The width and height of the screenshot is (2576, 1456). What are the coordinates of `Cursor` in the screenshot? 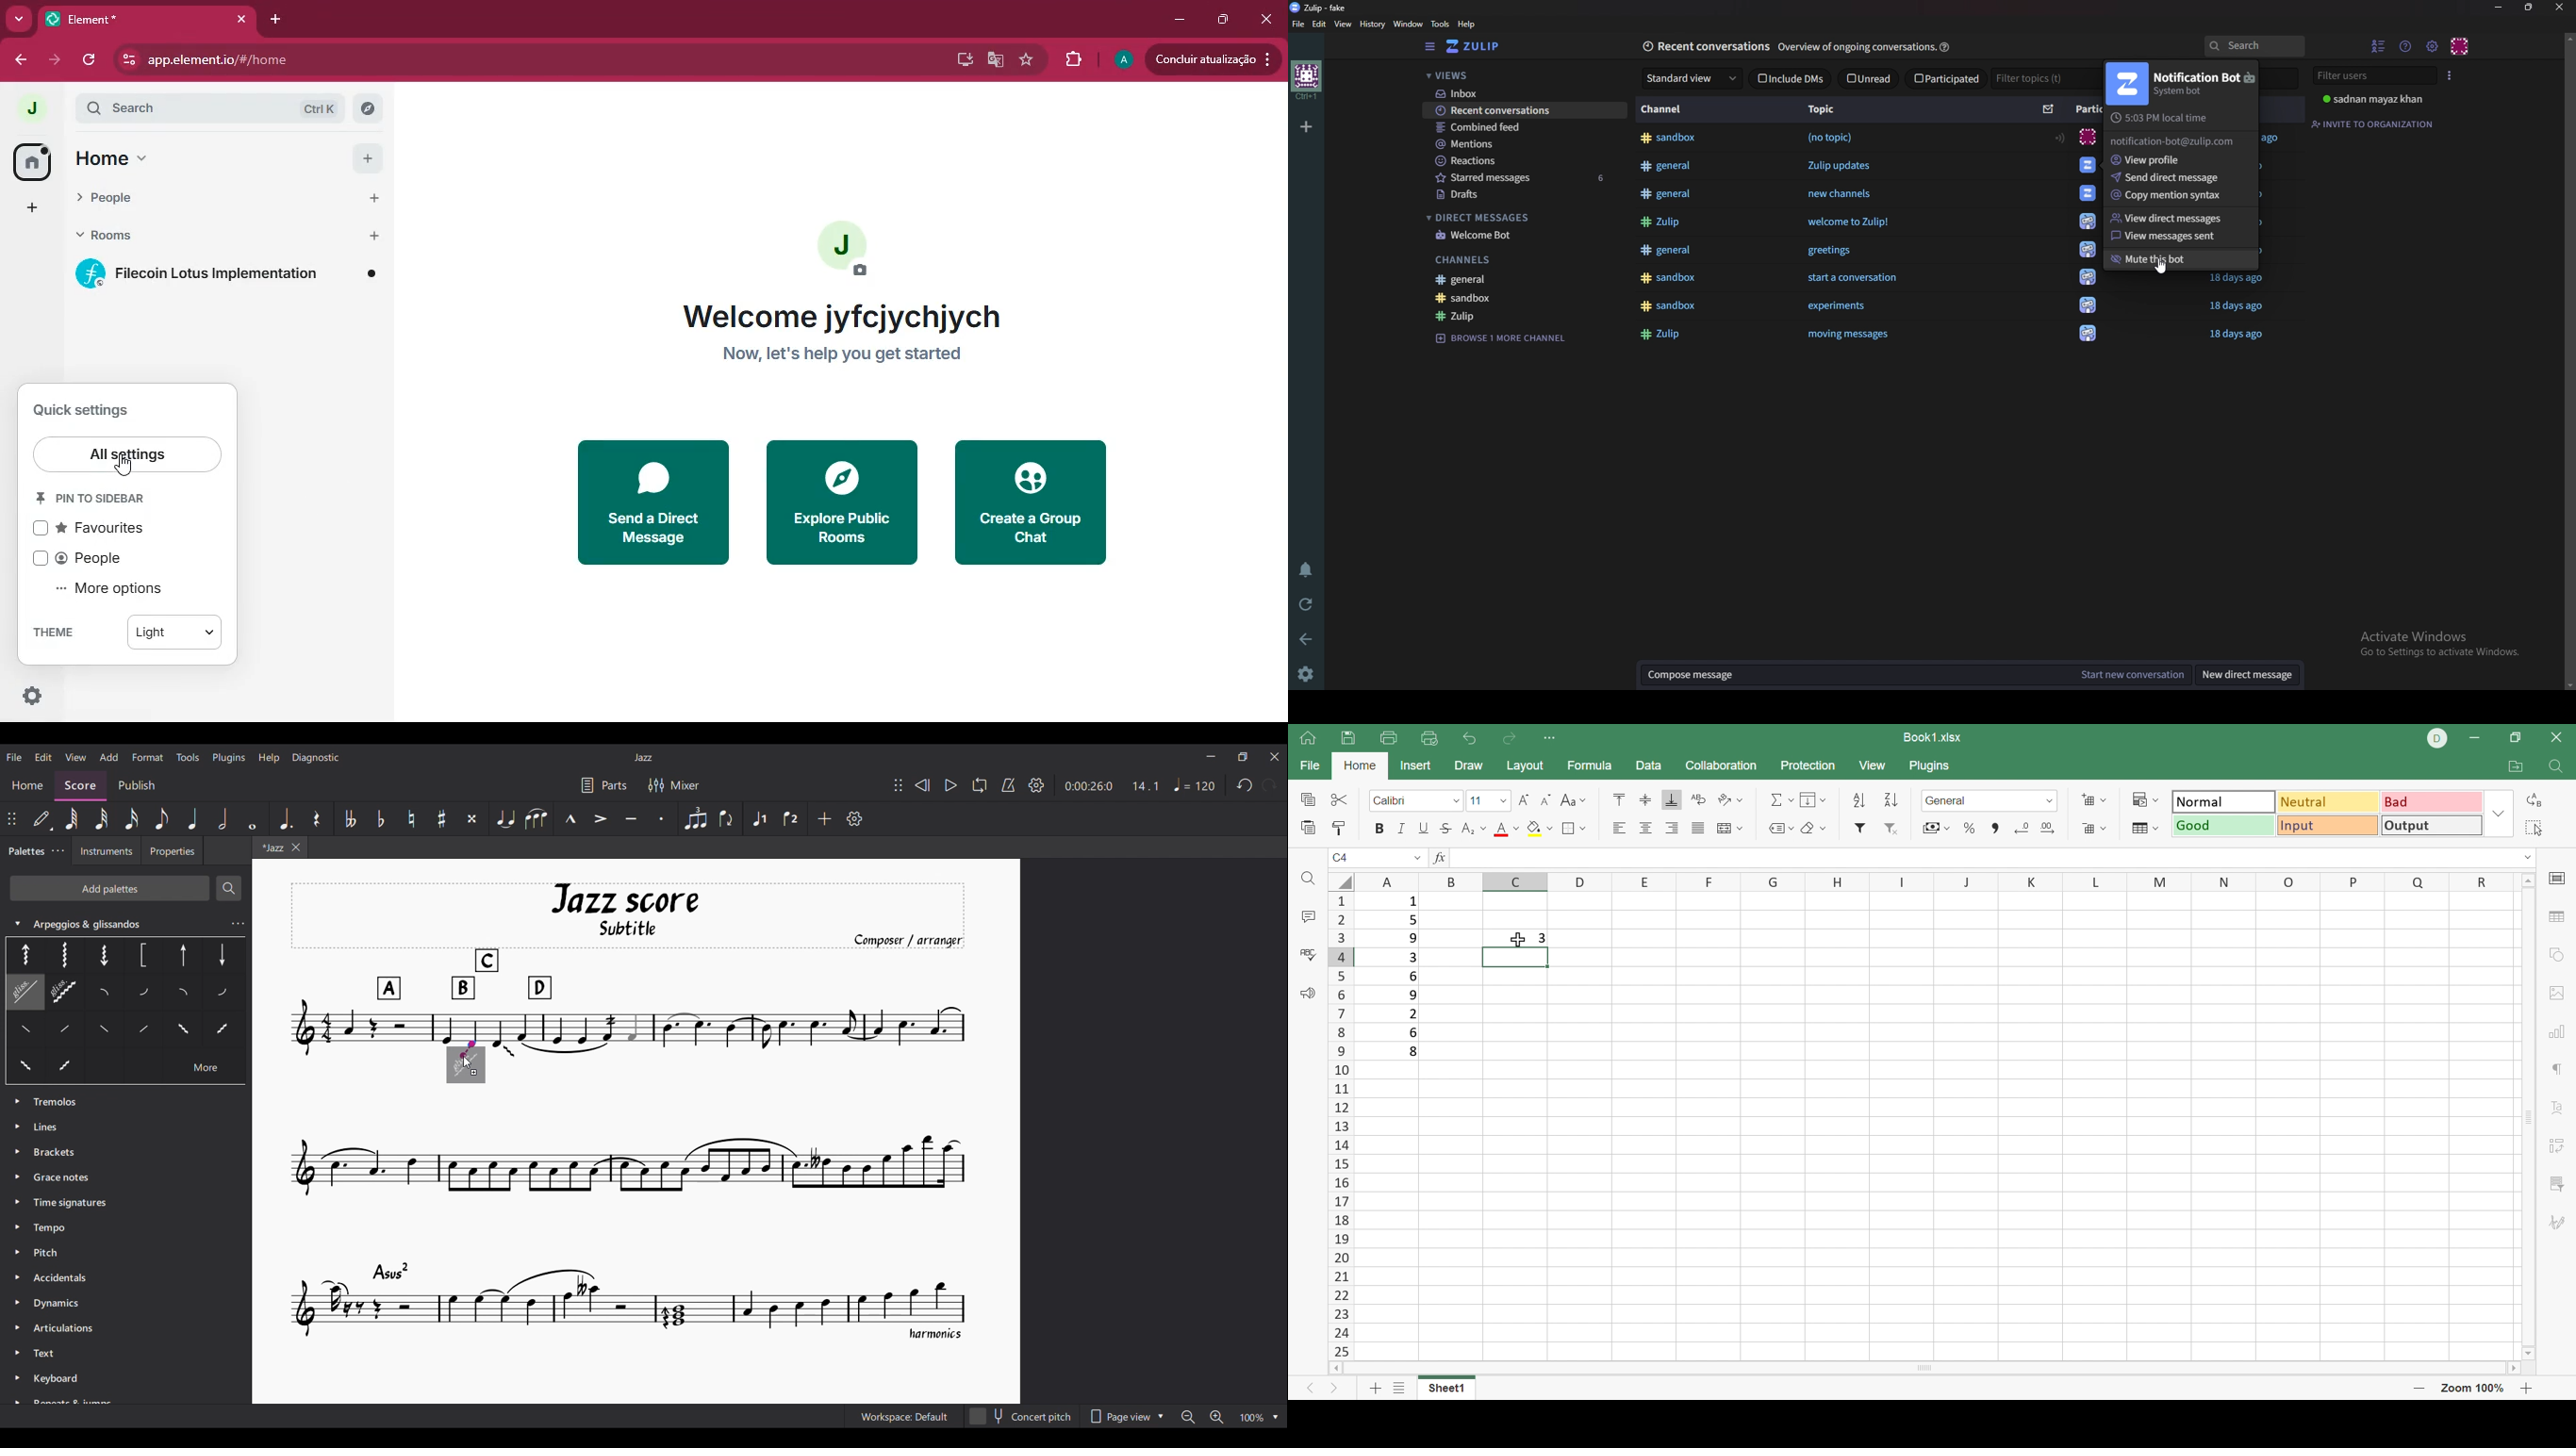 It's located at (1517, 937).